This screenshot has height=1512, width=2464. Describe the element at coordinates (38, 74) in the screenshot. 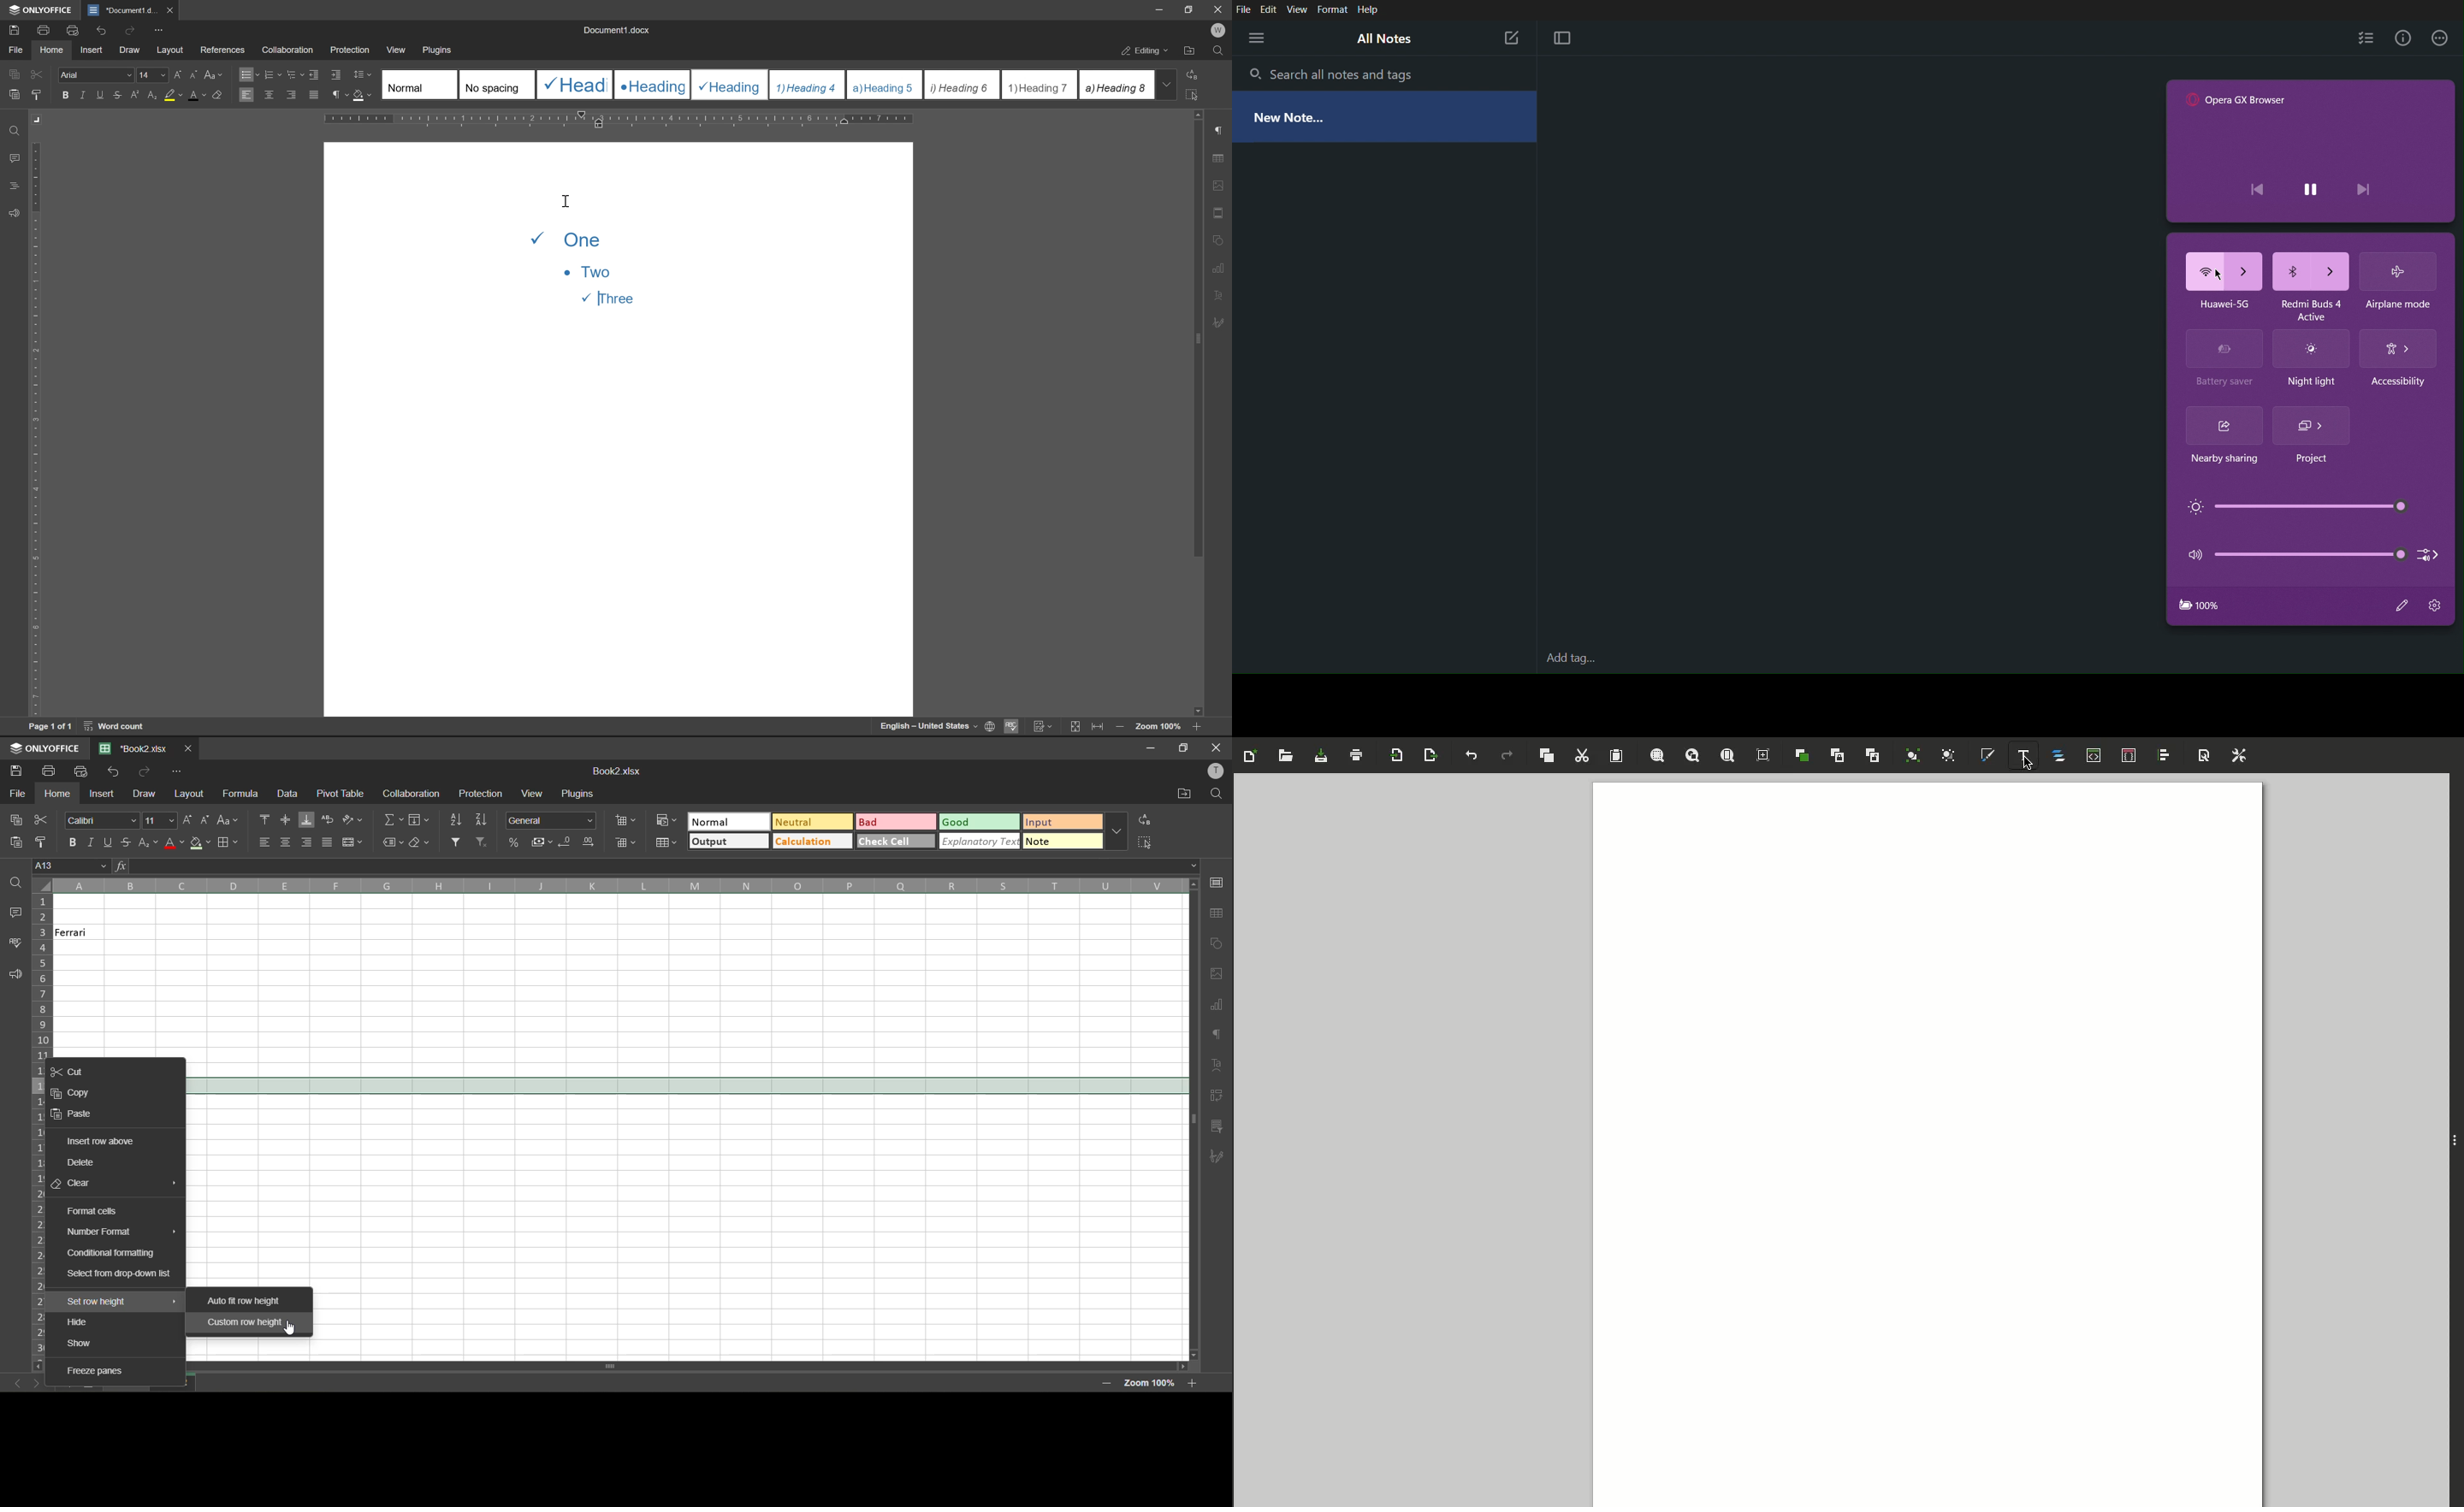

I see `cut` at that location.